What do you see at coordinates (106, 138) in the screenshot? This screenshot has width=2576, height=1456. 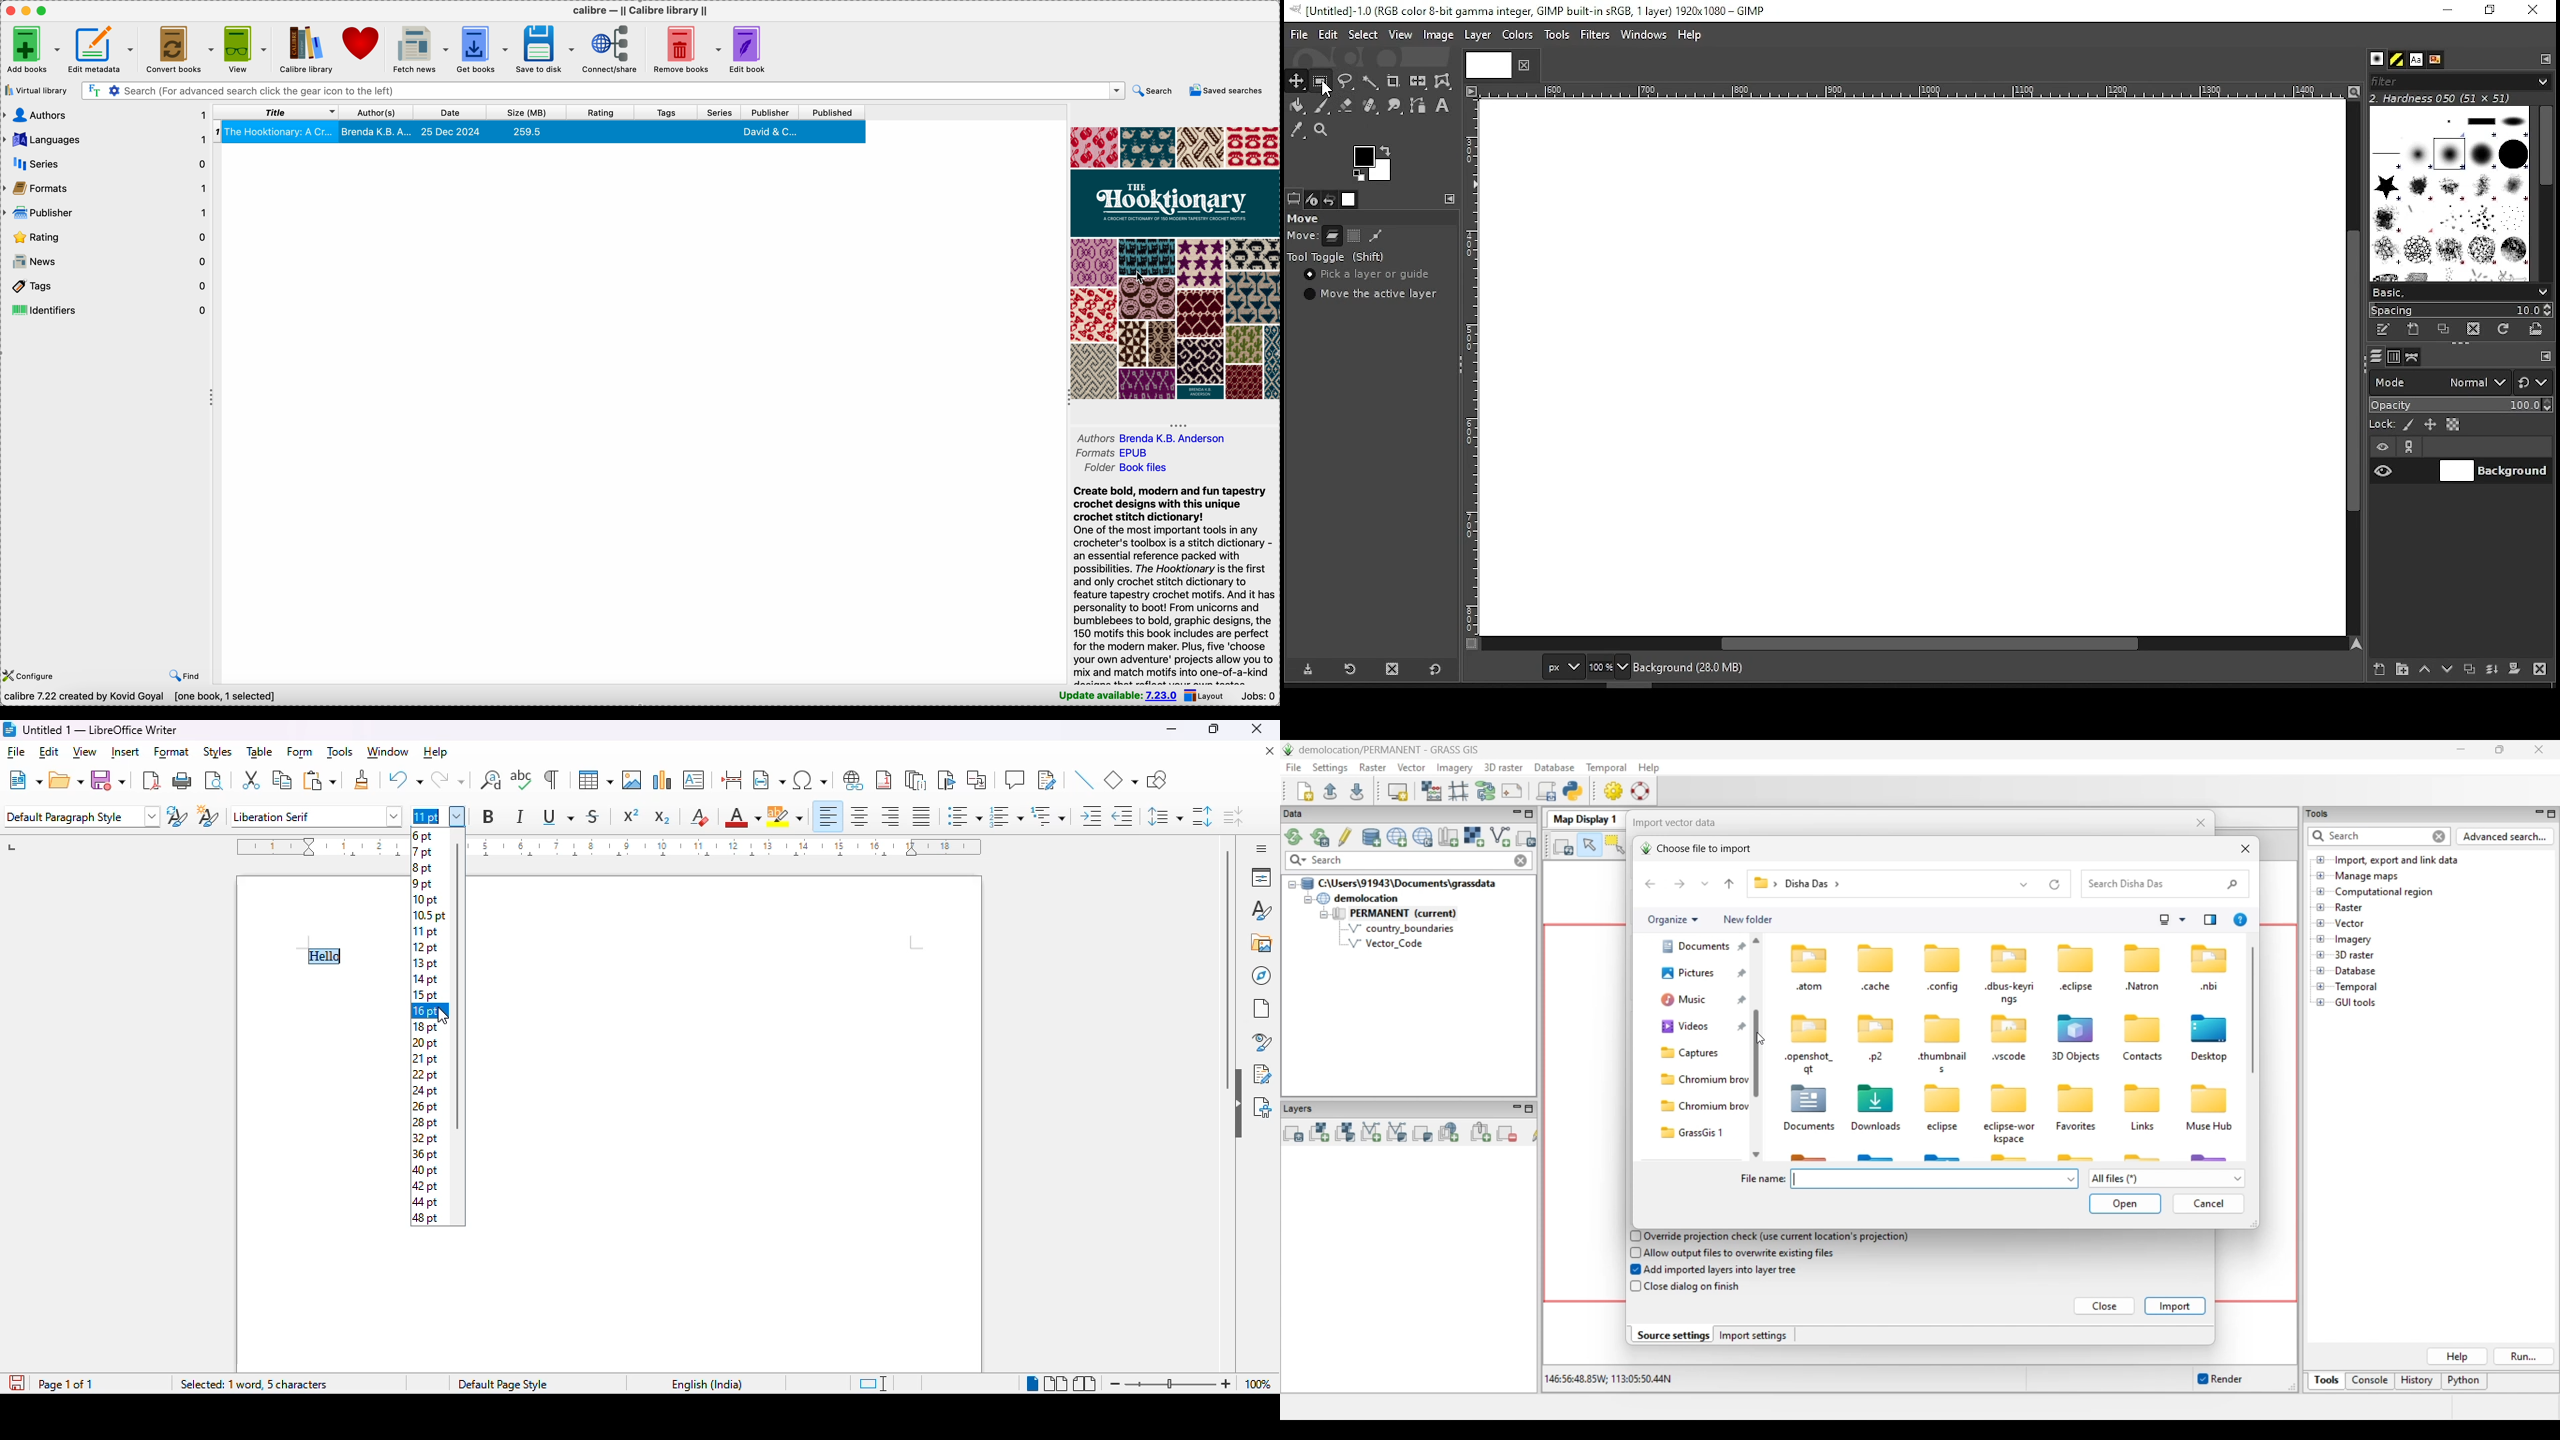 I see `languages` at bounding box center [106, 138].